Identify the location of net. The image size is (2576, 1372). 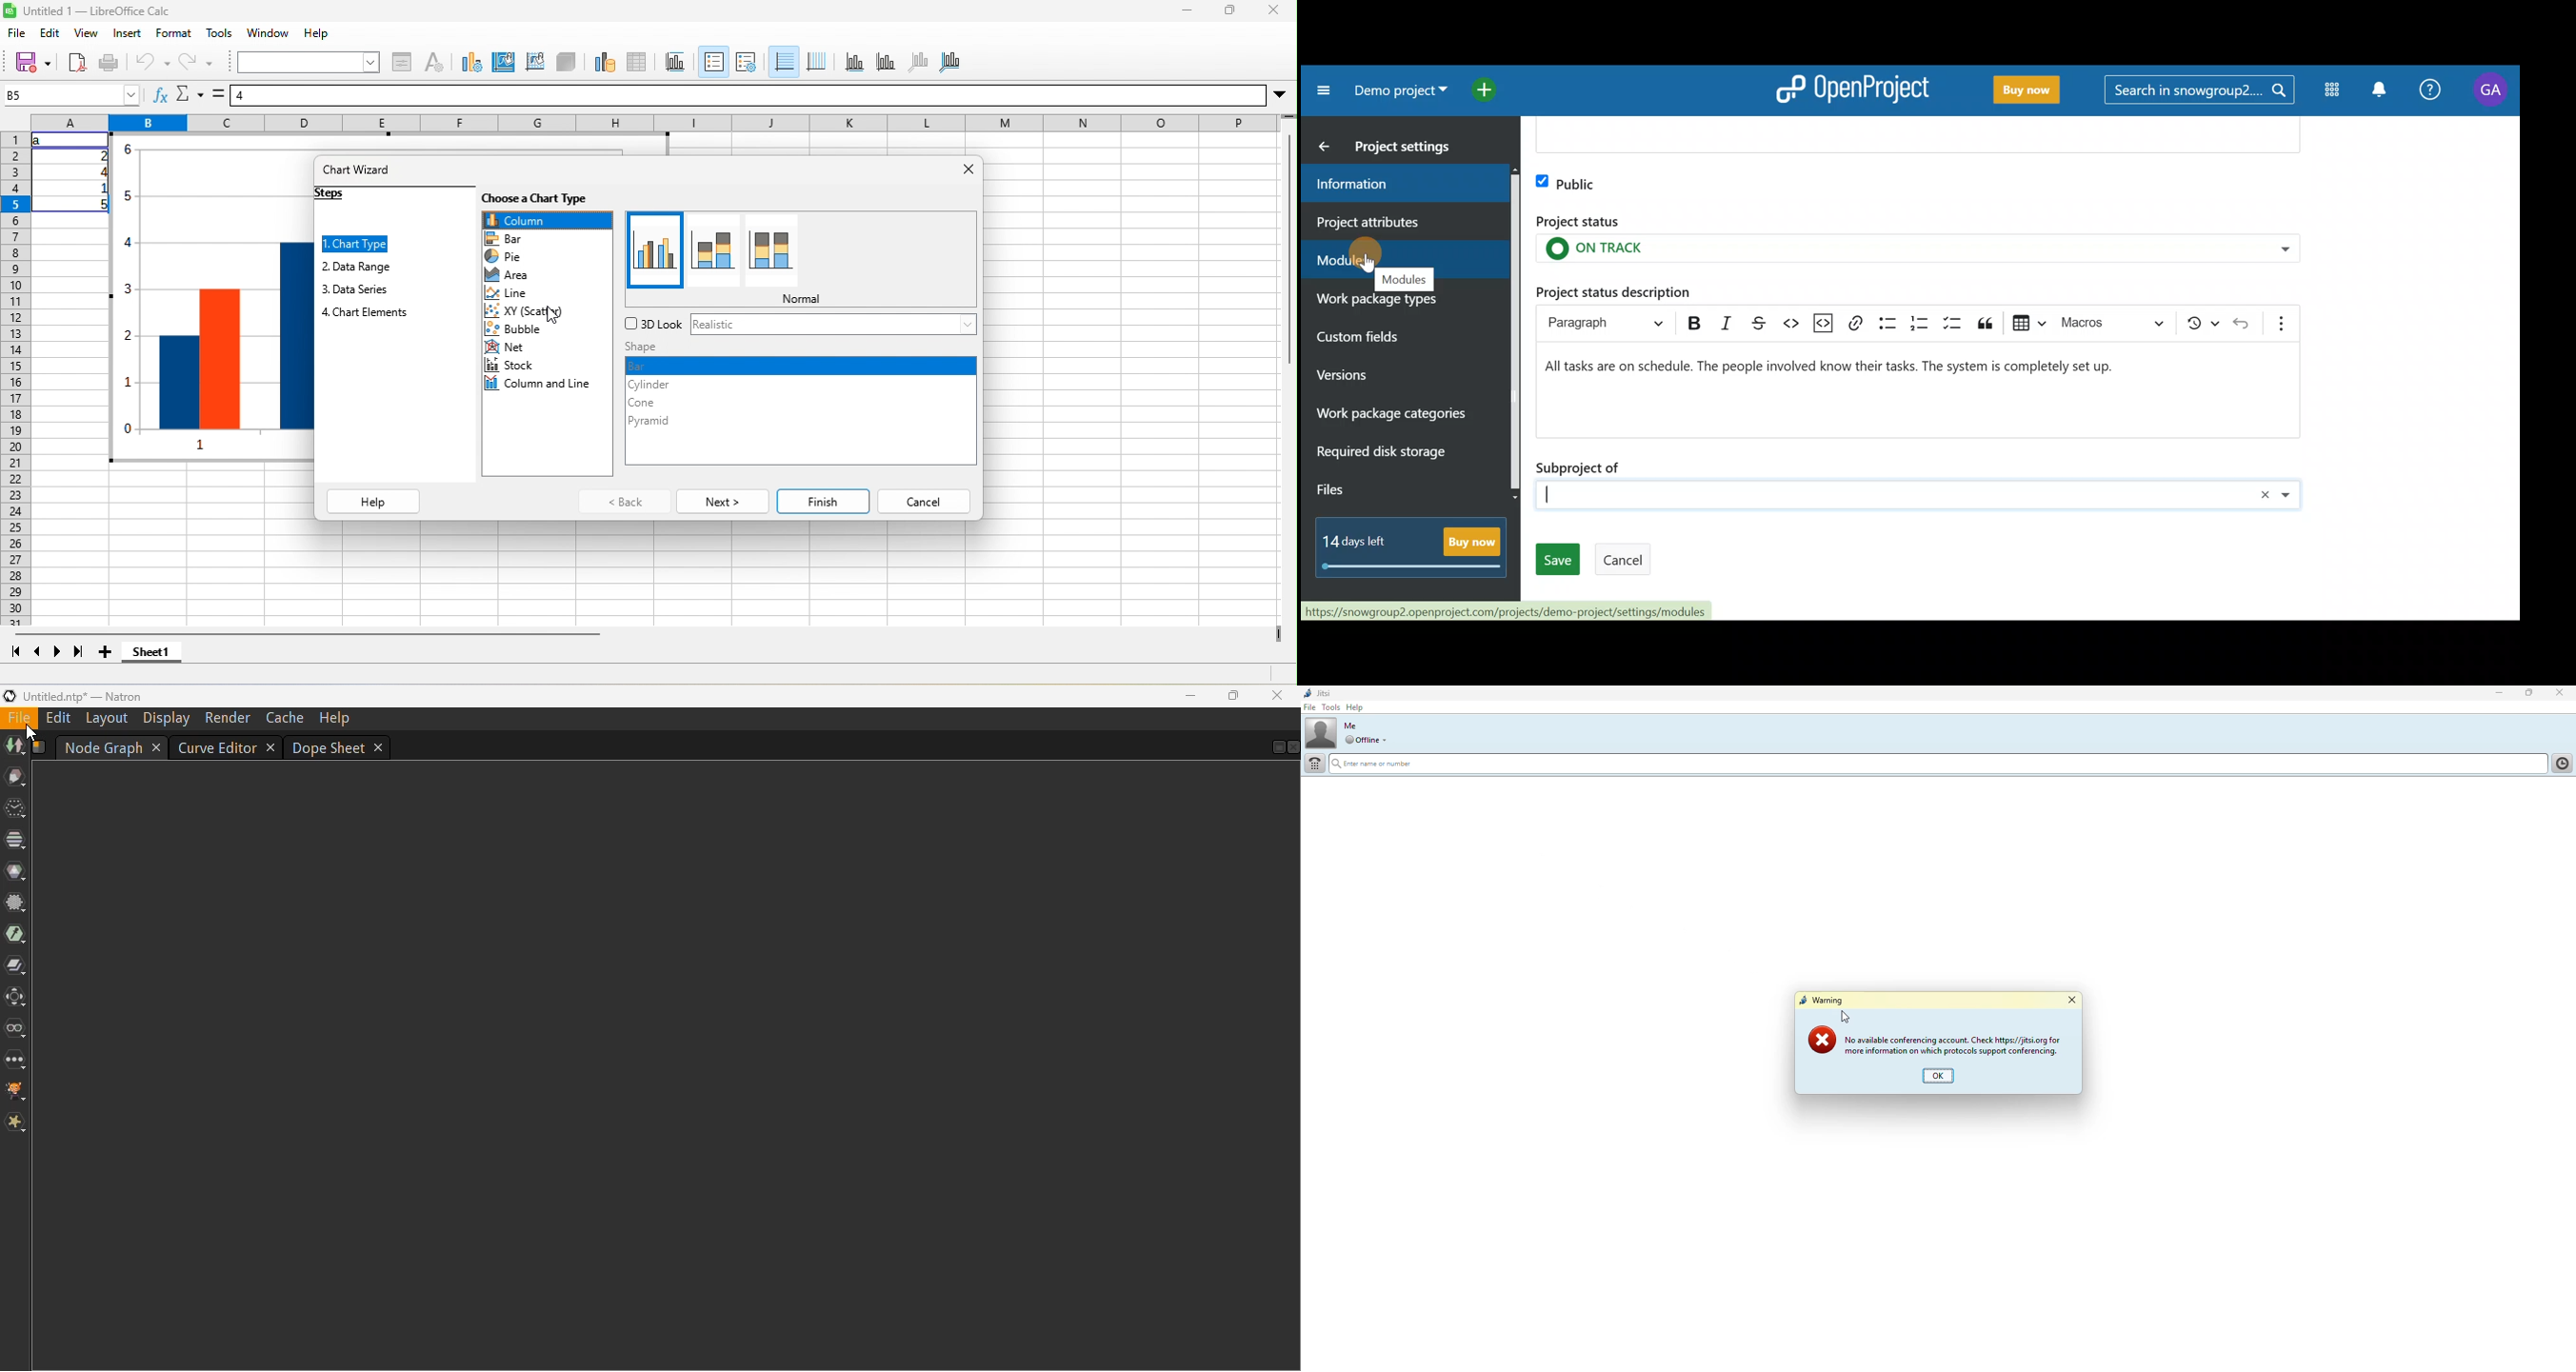
(547, 347).